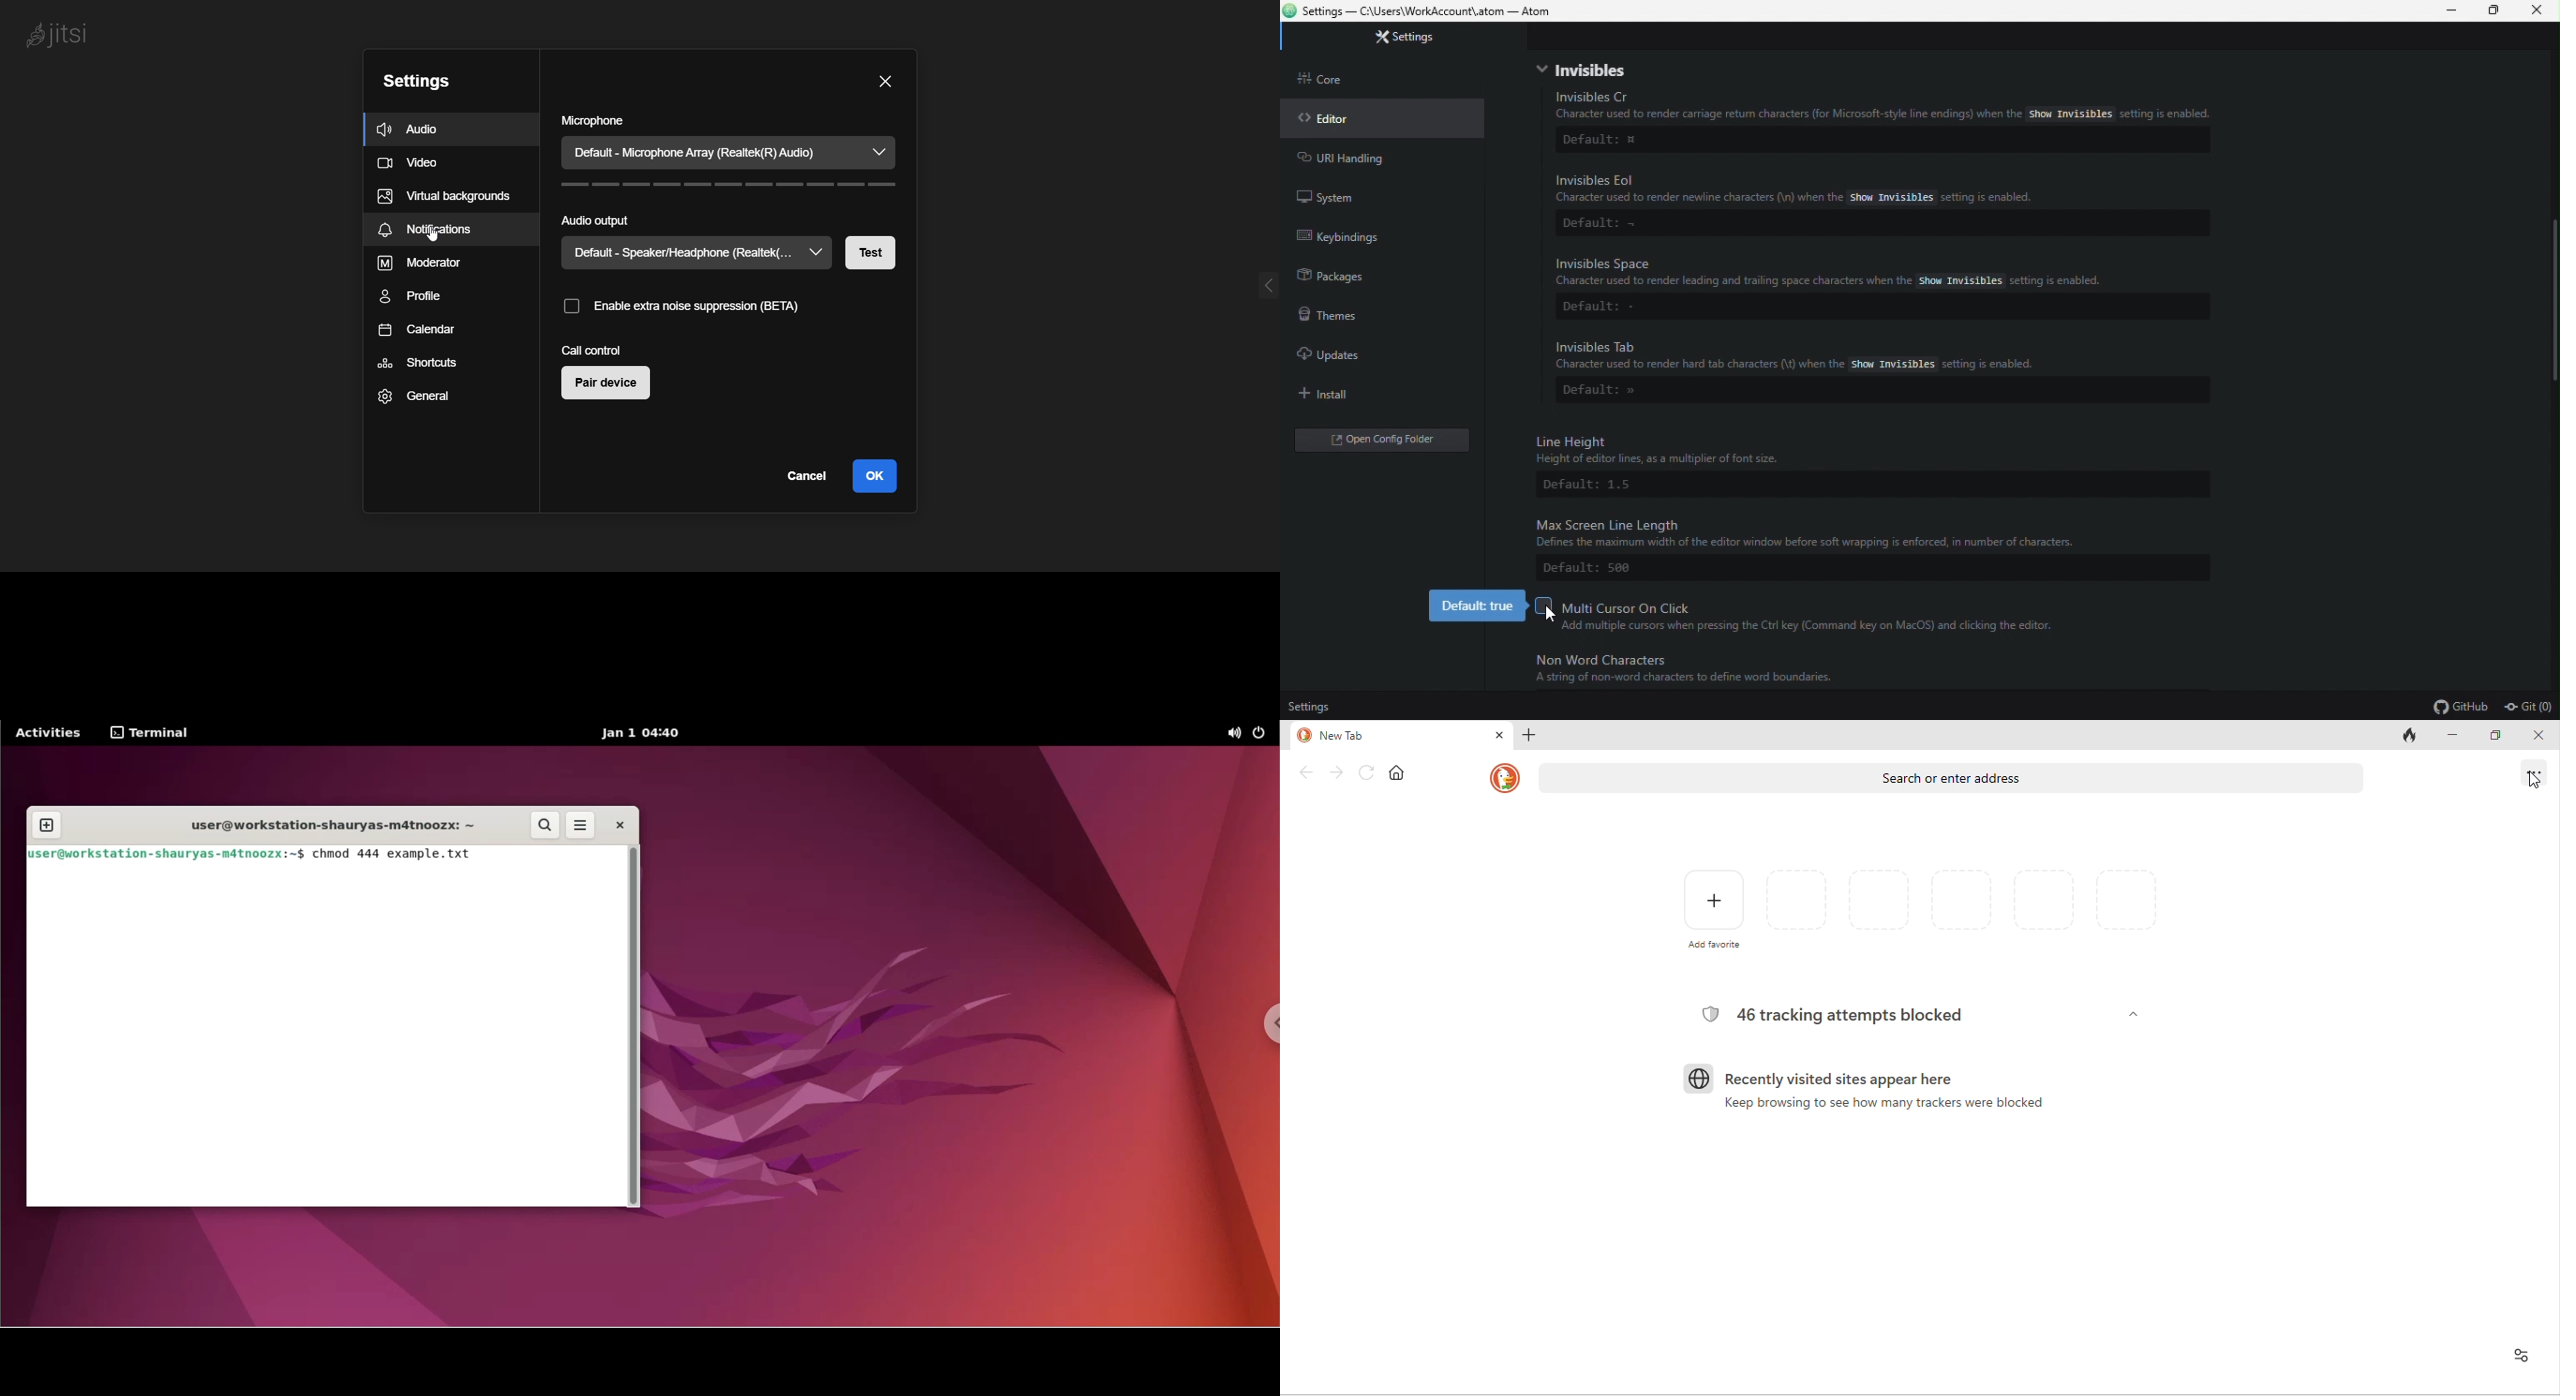 This screenshot has height=1400, width=2576. Describe the element at coordinates (2540, 739) in the screenshot. I see `close` at that location.